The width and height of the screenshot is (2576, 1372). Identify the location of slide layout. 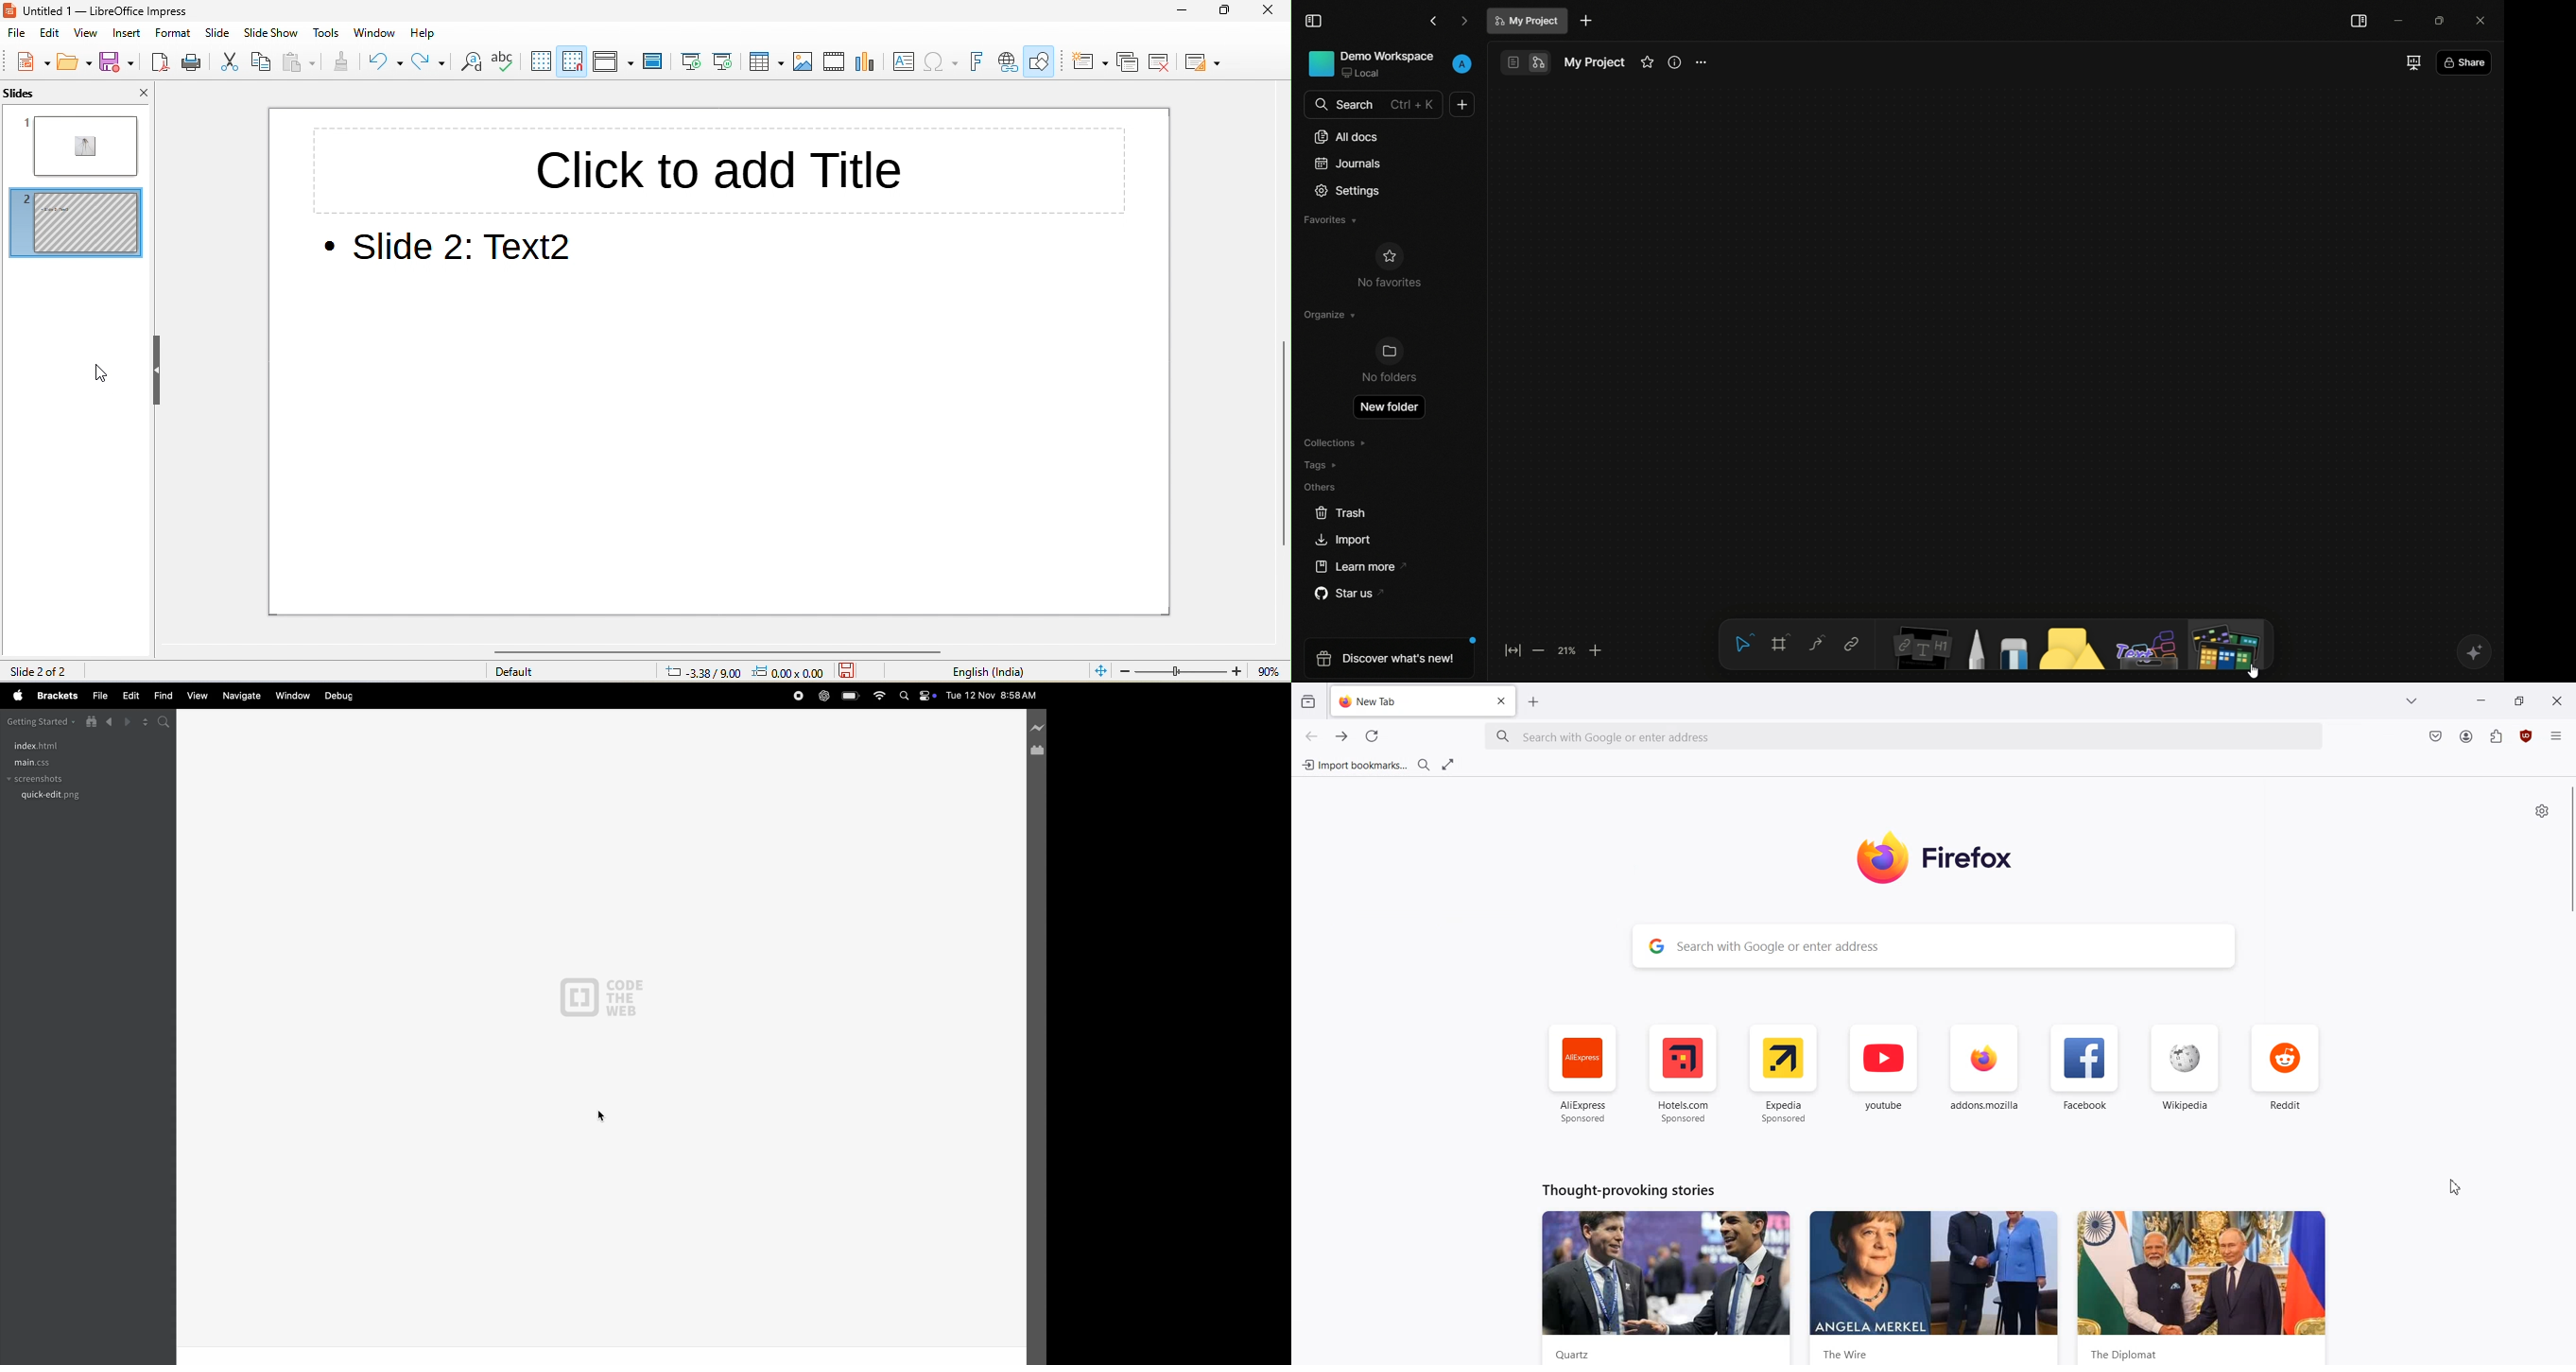
(1205, 63).